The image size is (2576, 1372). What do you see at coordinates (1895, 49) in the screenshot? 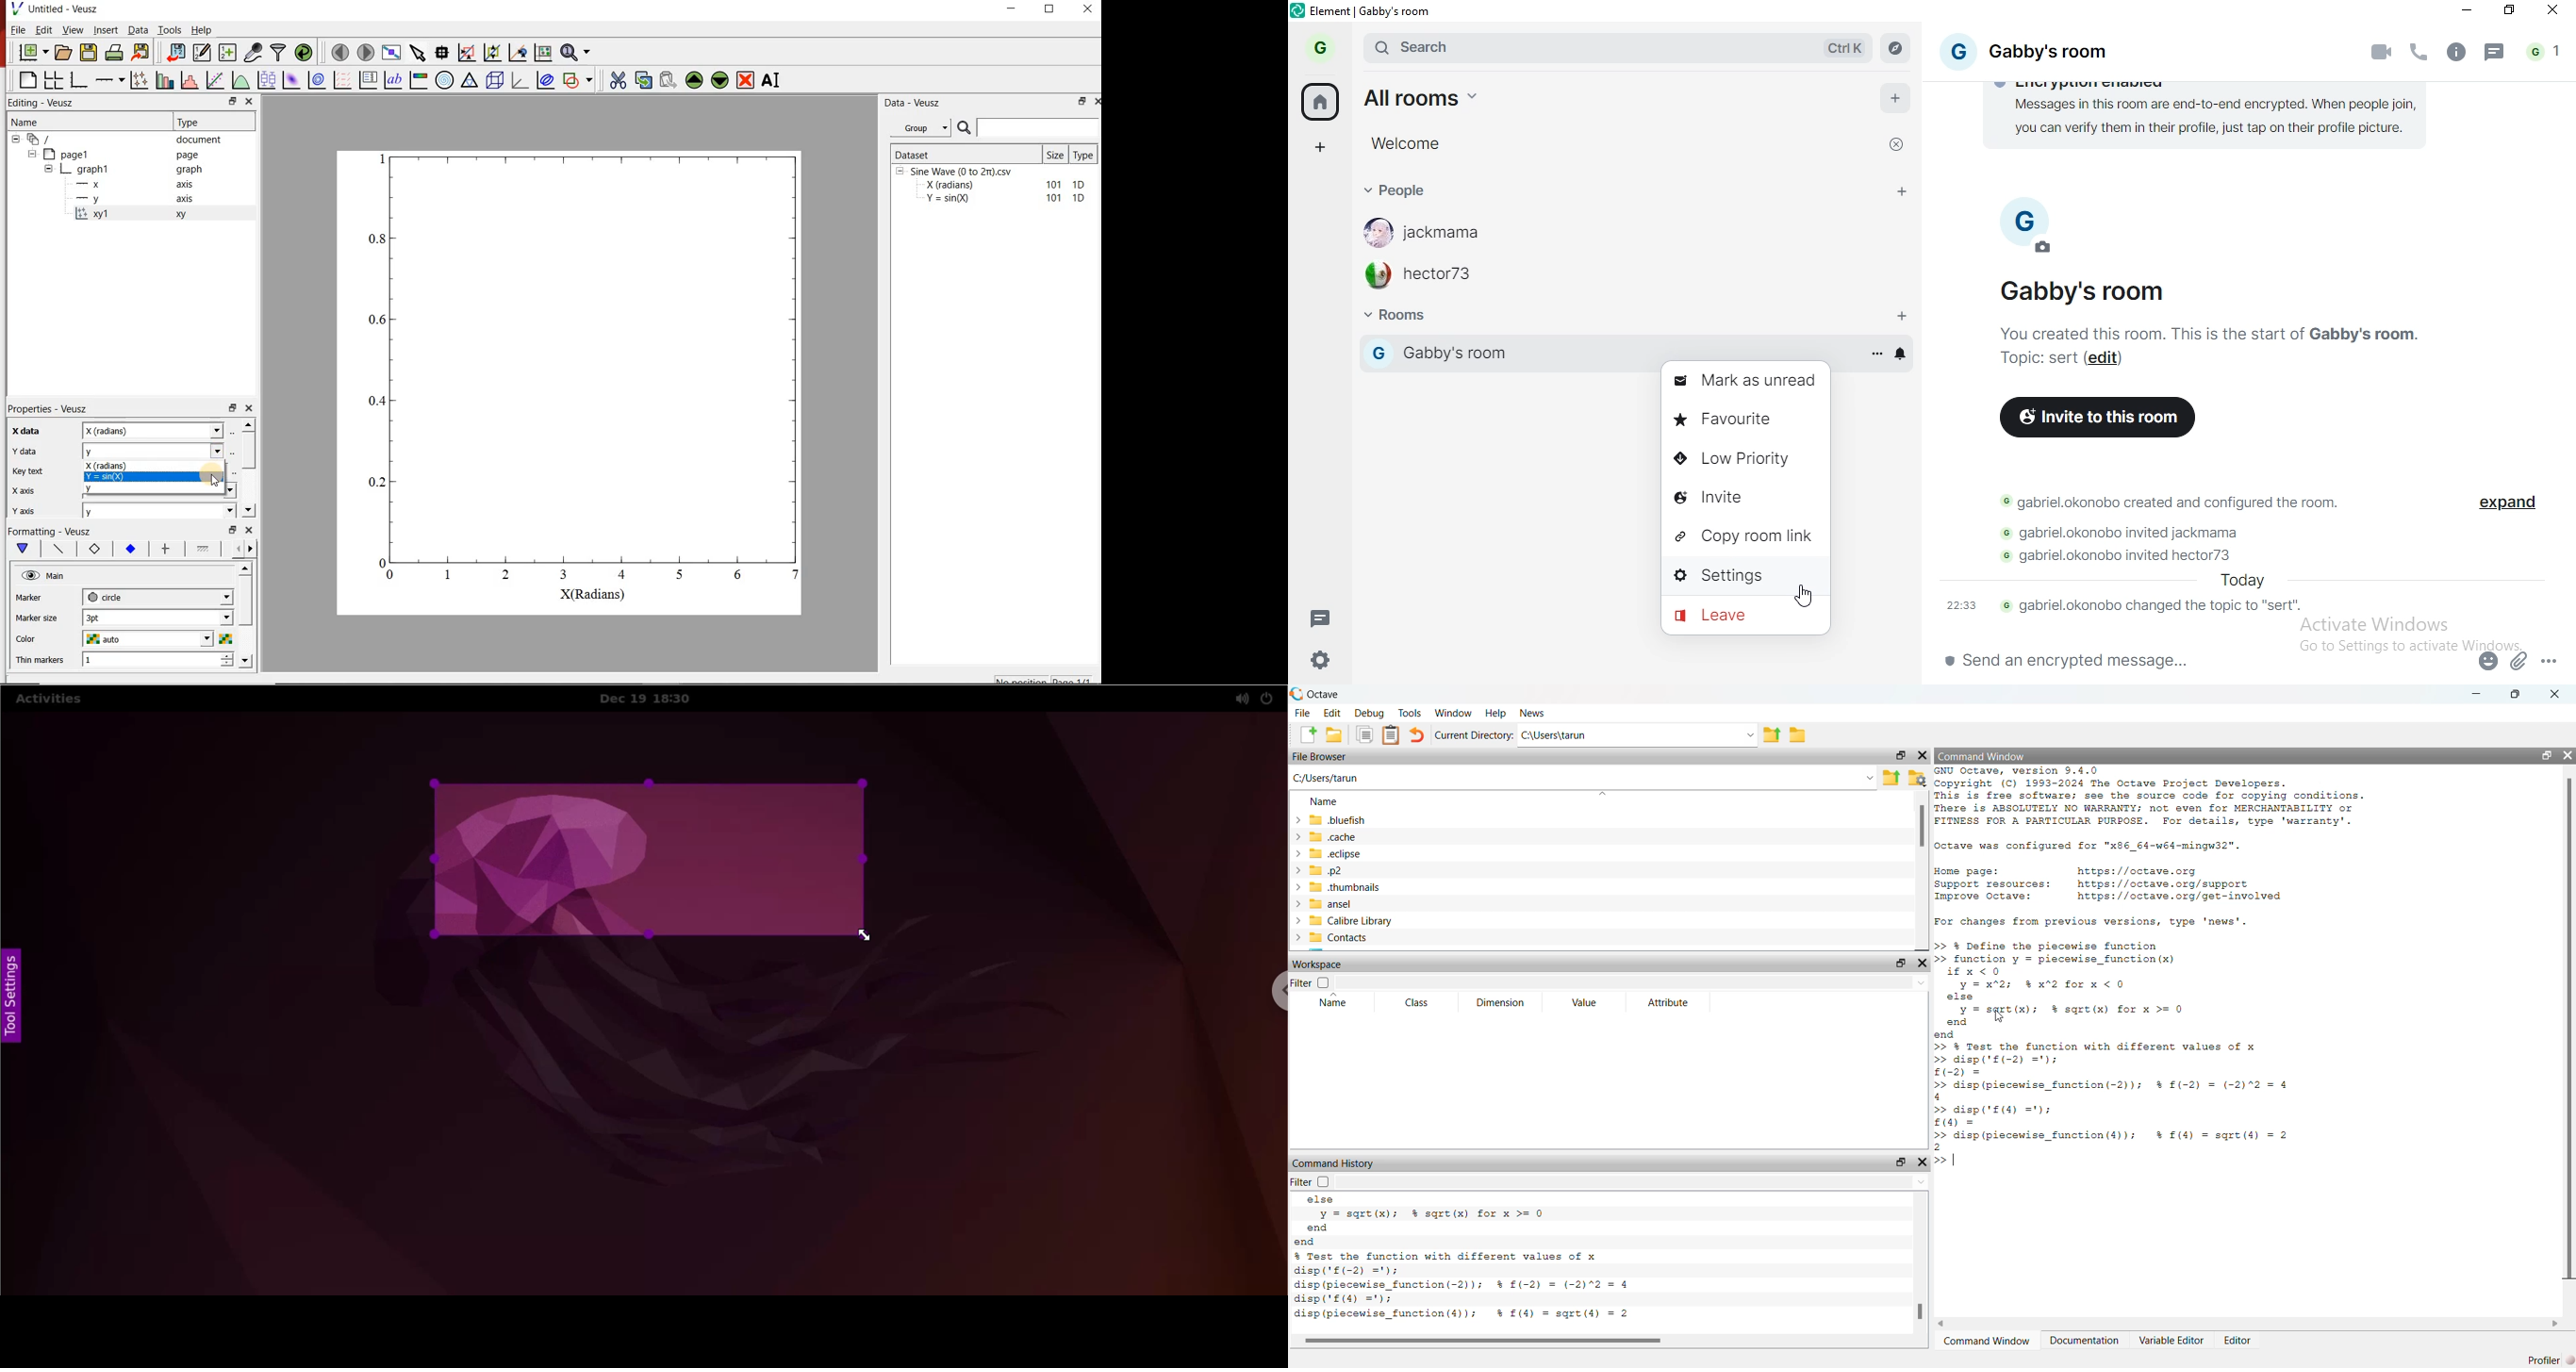
I see `navigate` at bounding box center [1895, 49].